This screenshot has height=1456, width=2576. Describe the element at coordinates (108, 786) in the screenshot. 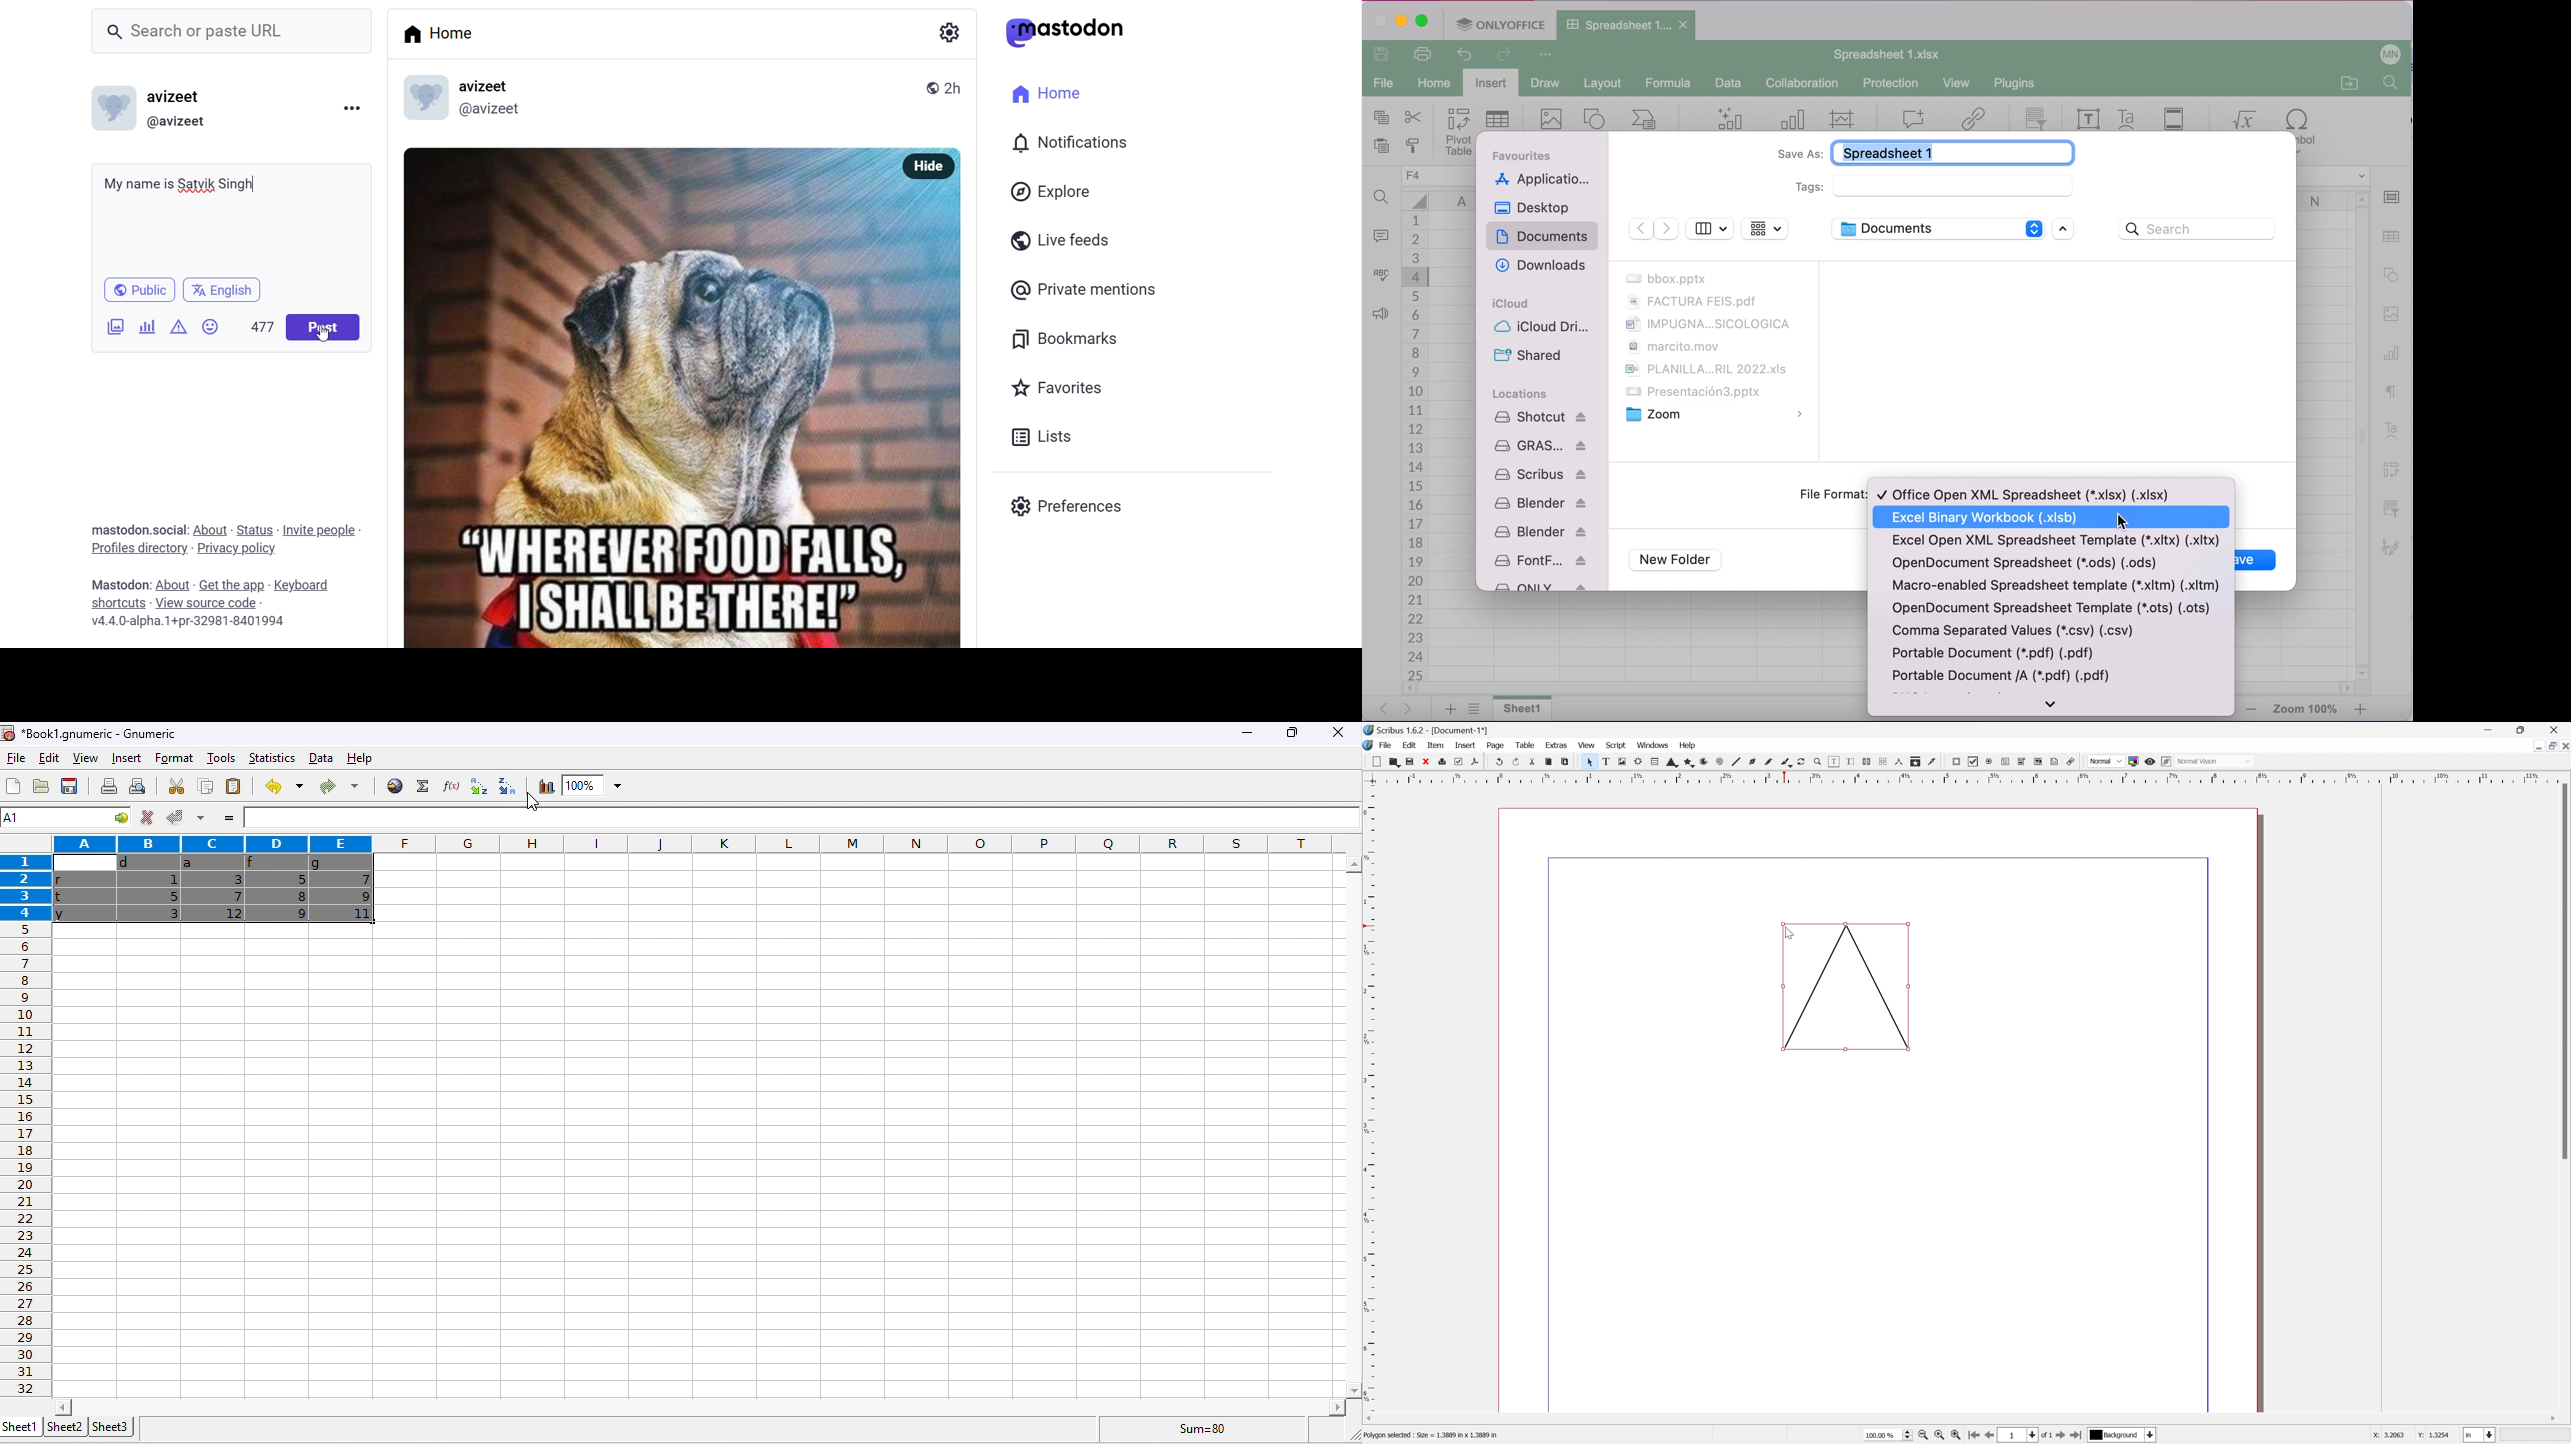

I see `print` at that location.